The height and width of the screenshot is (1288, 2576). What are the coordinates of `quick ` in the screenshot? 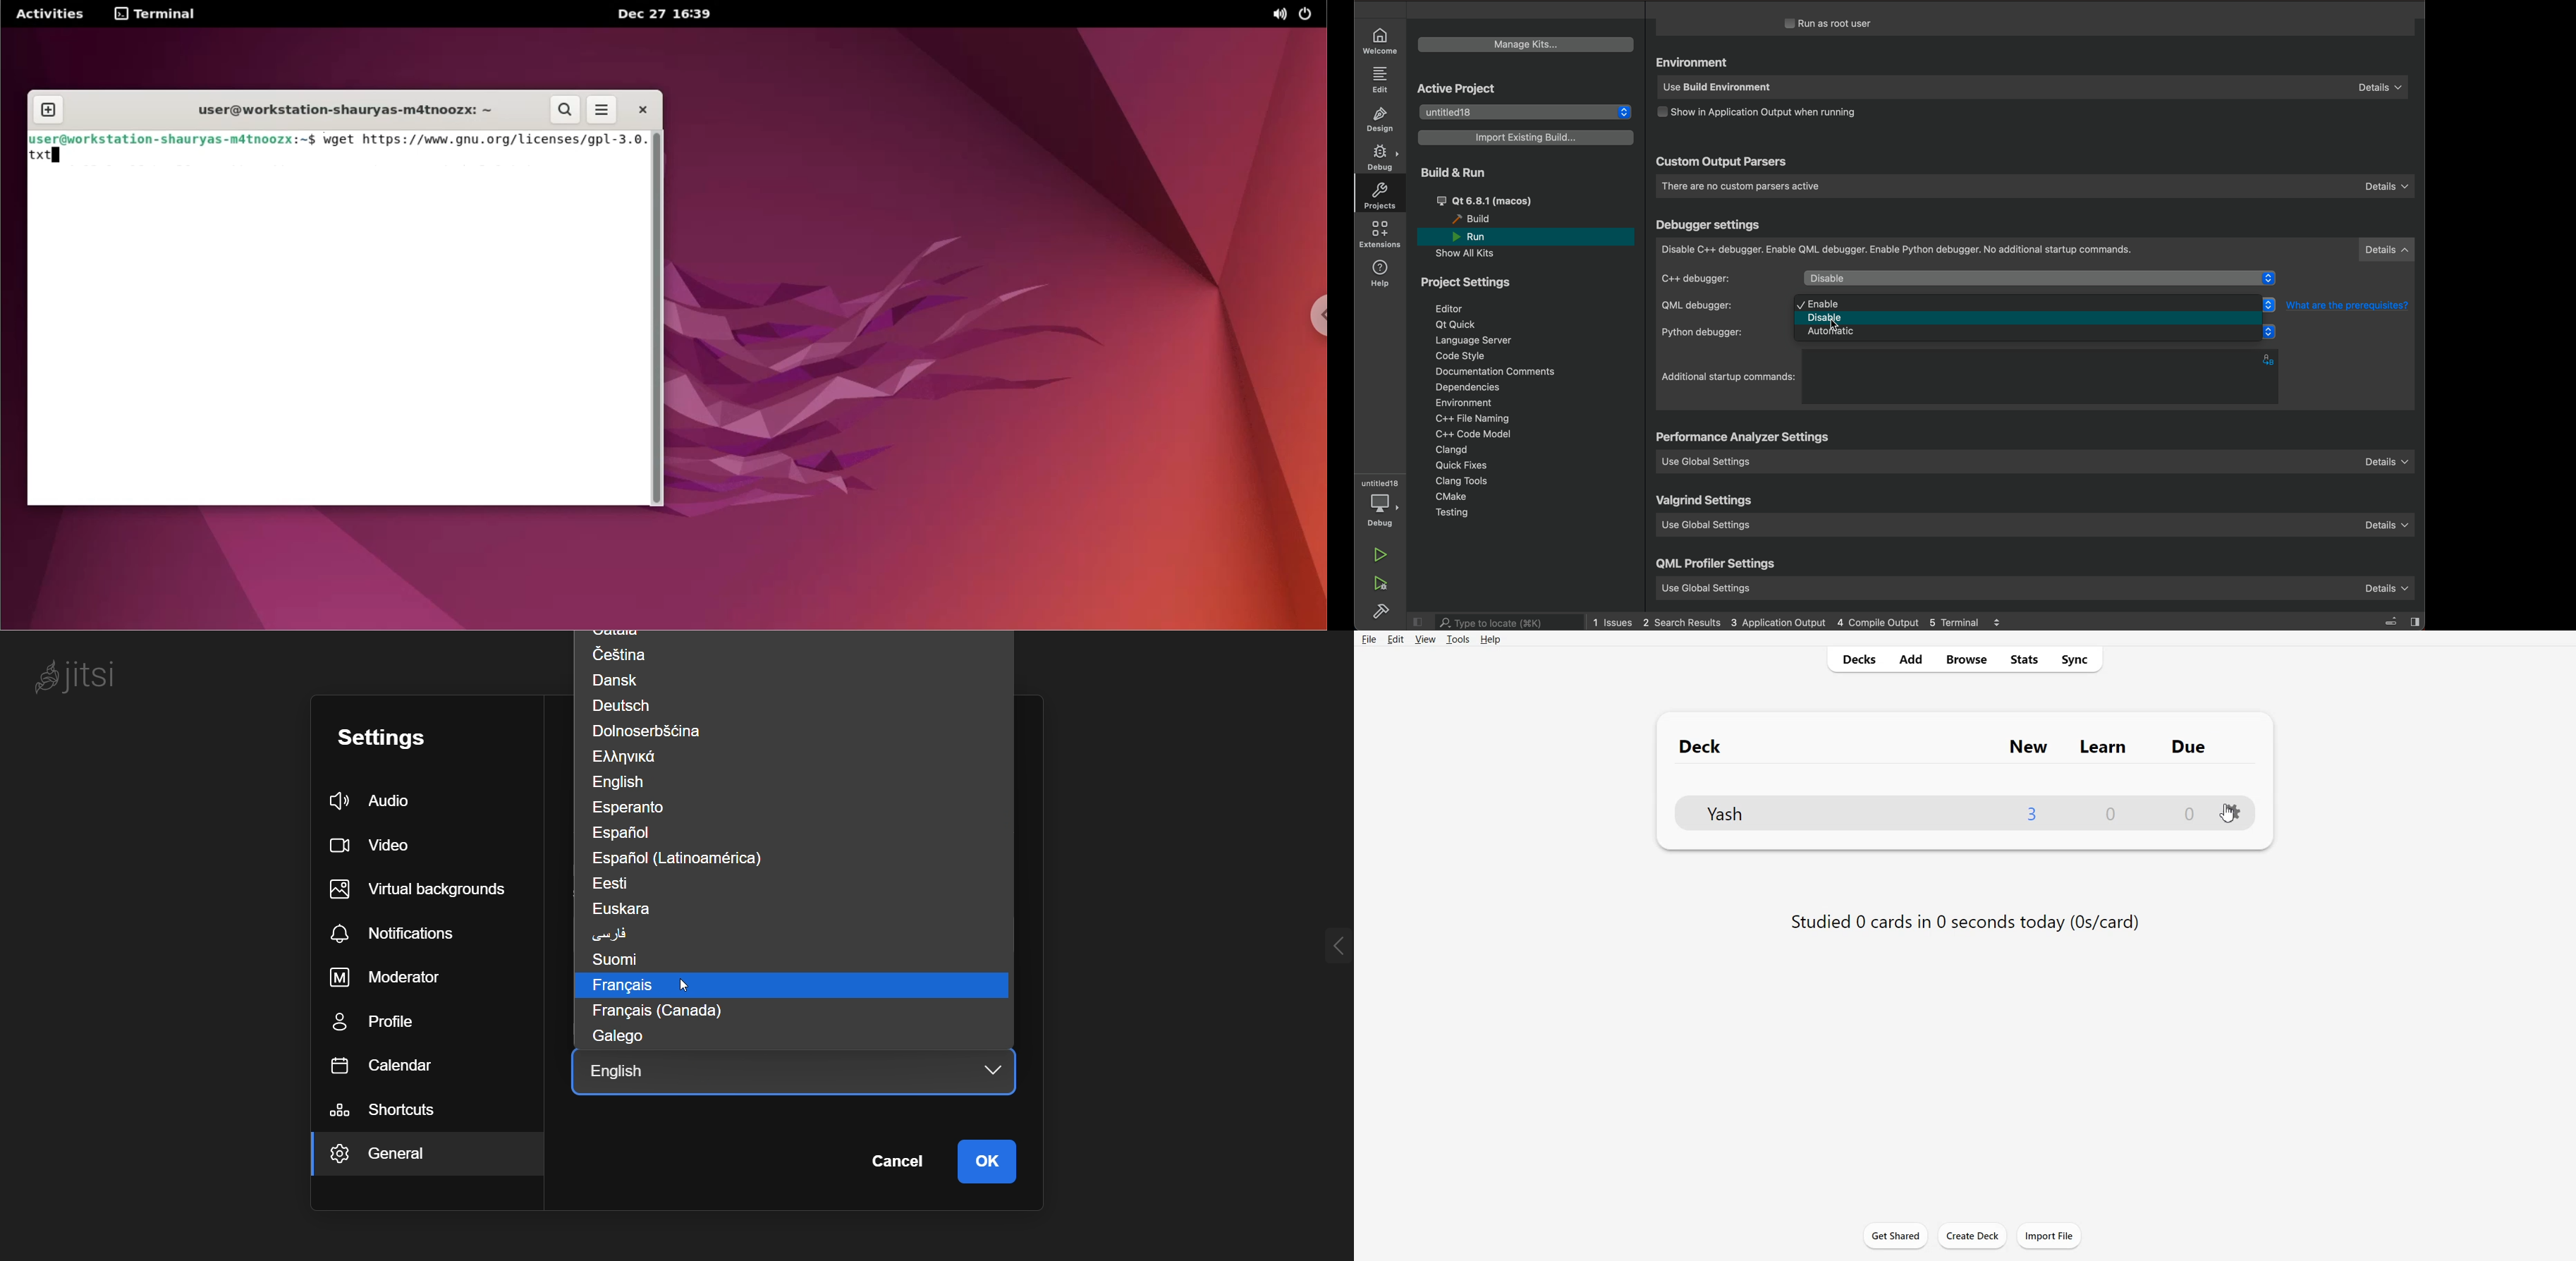 It's located at (1464, 466).